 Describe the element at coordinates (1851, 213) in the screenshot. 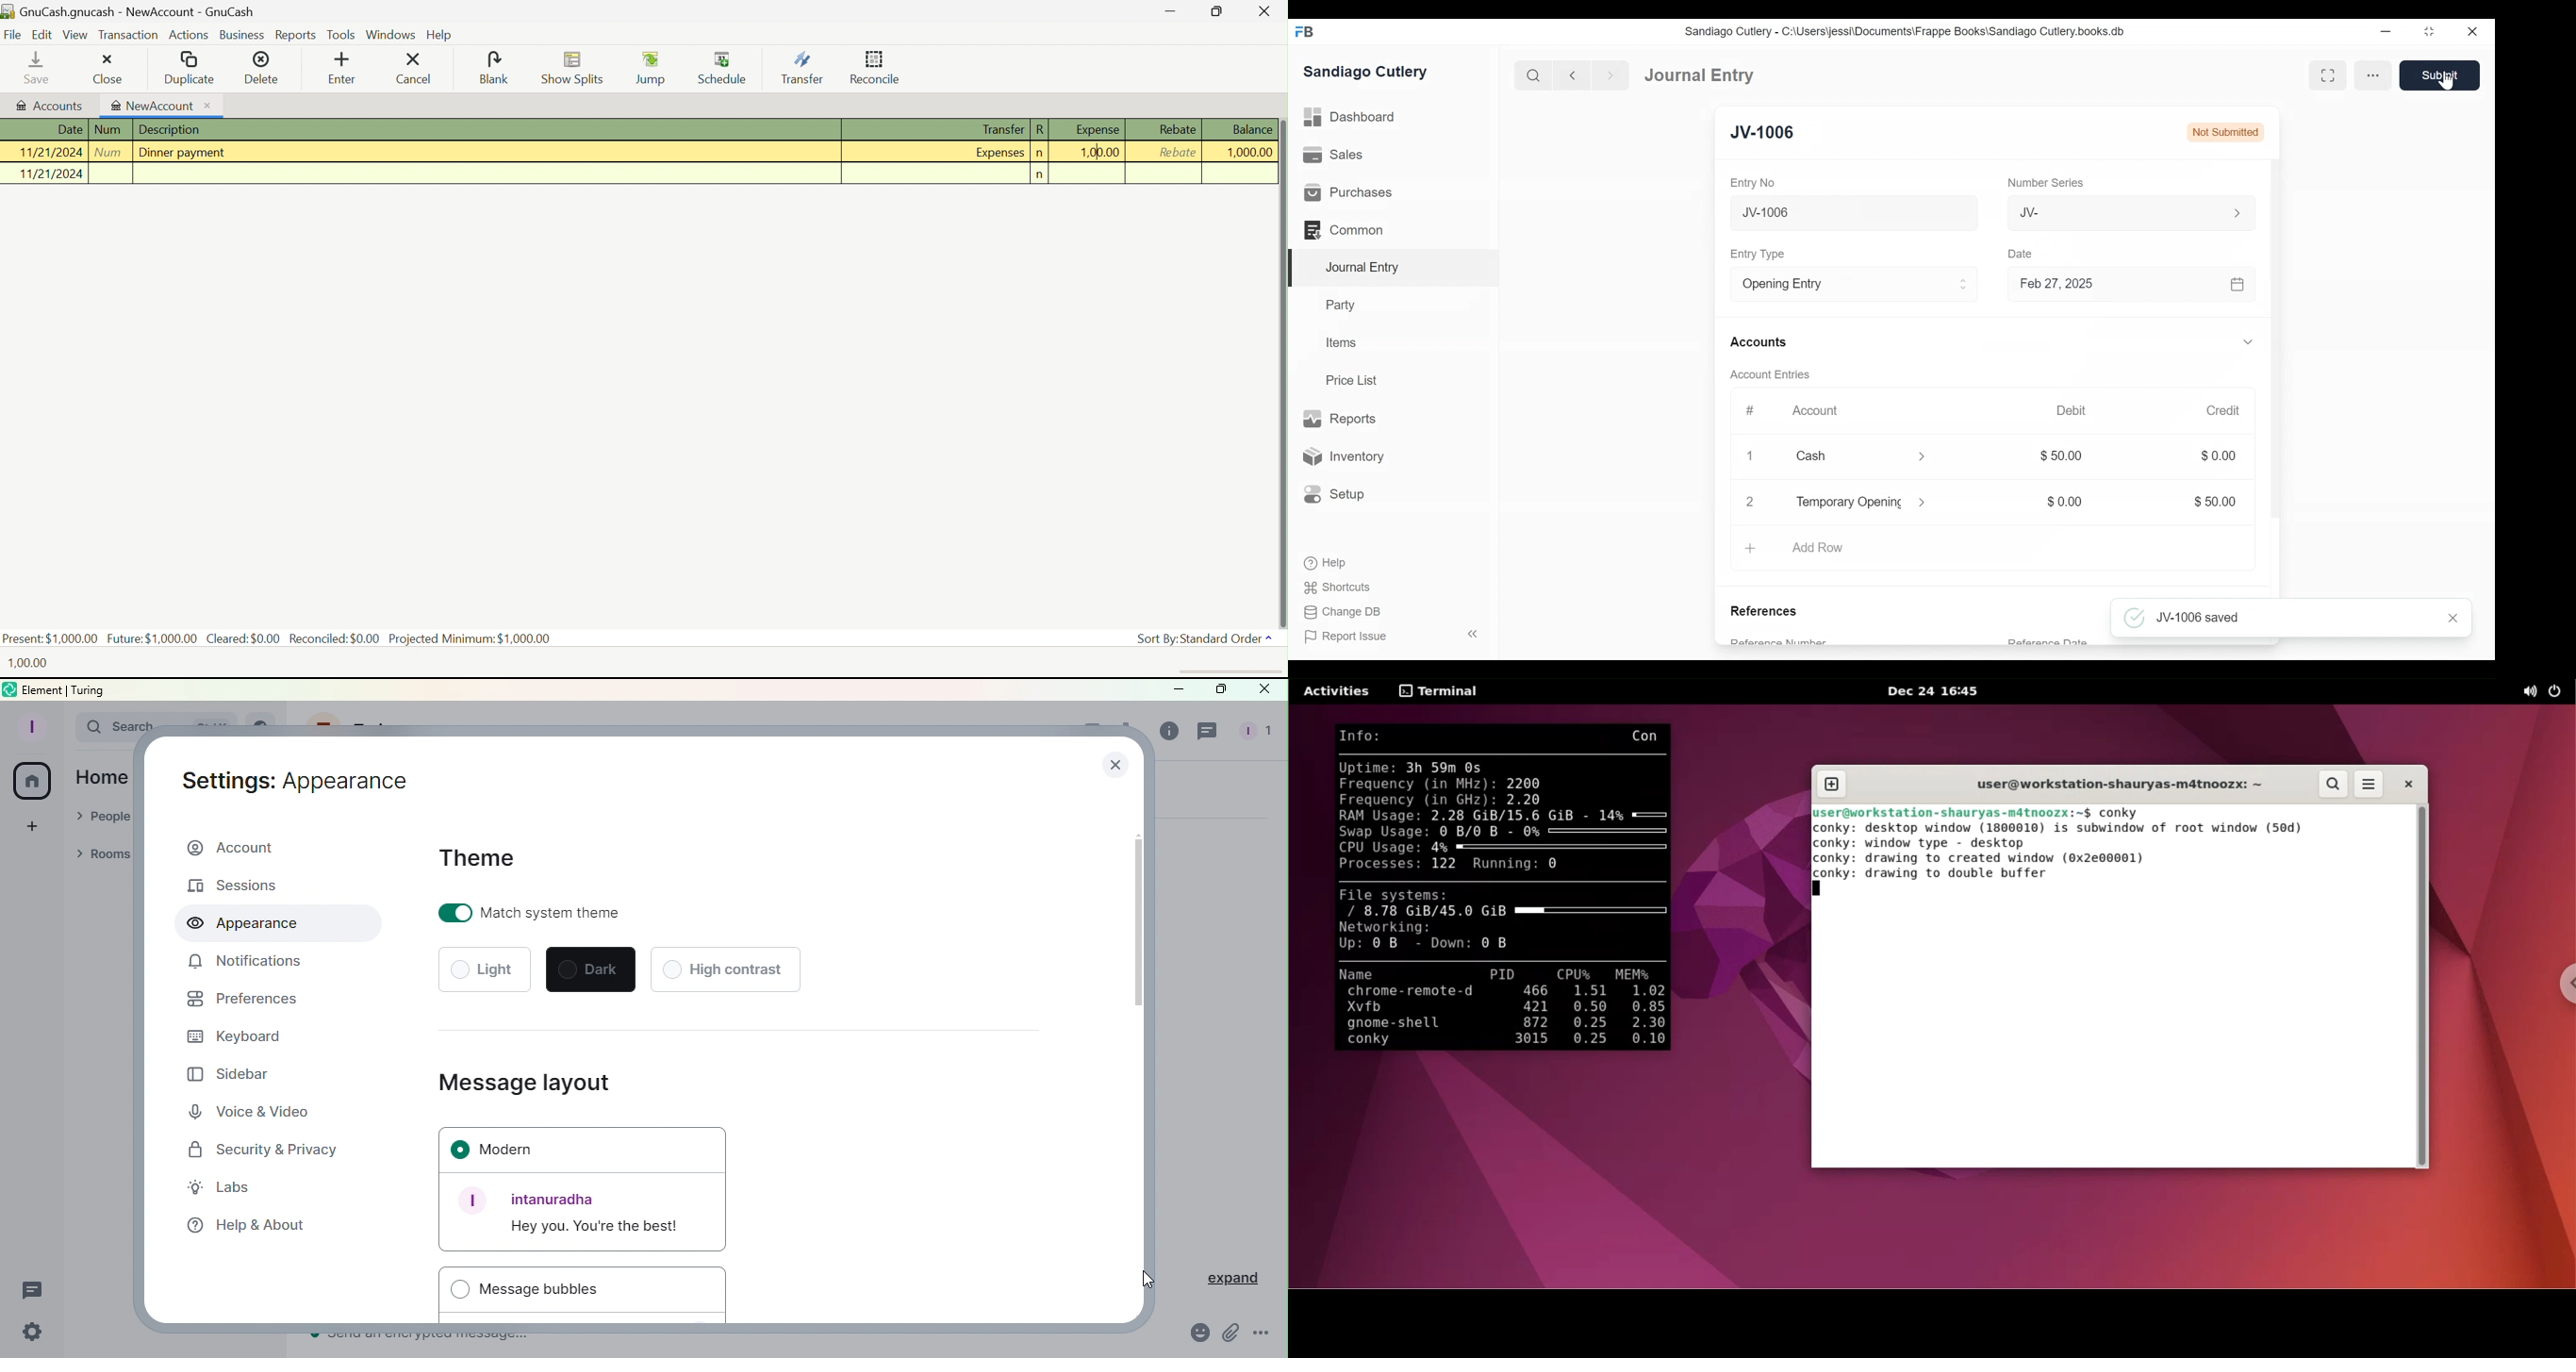

I see `New Journal Entry 03` at that location.